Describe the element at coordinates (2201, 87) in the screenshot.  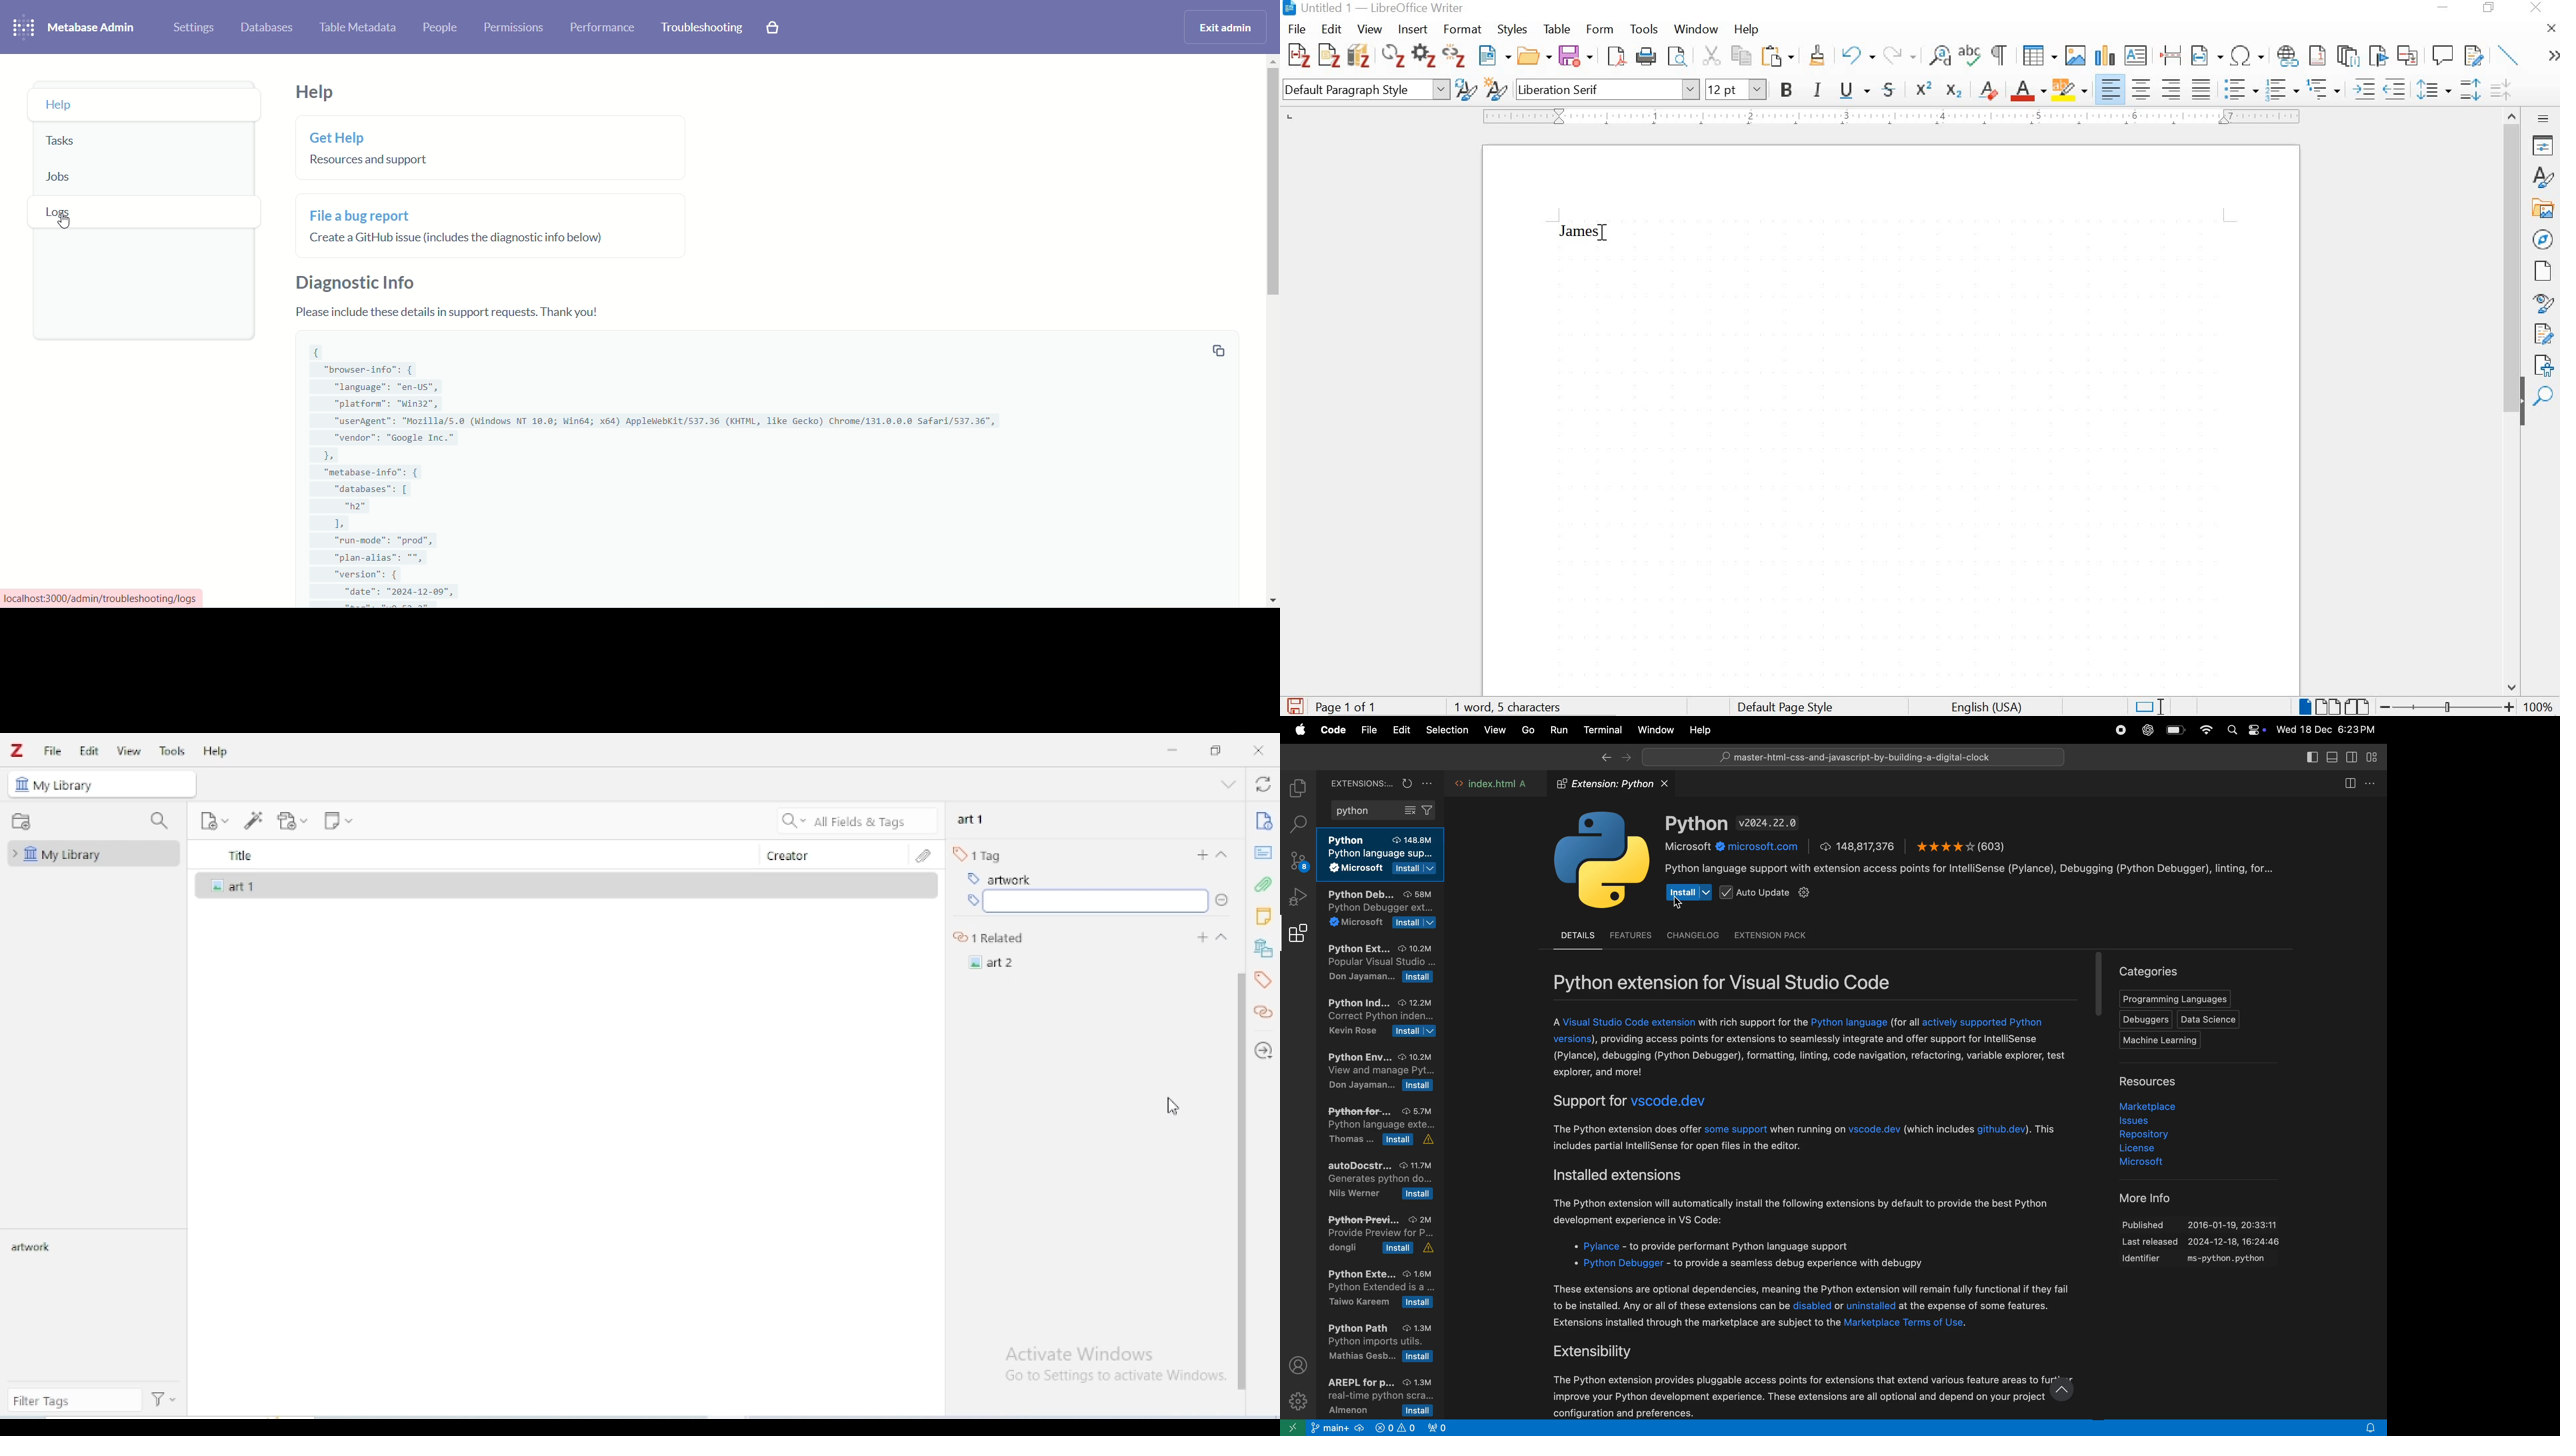
I see `justified` at that location.